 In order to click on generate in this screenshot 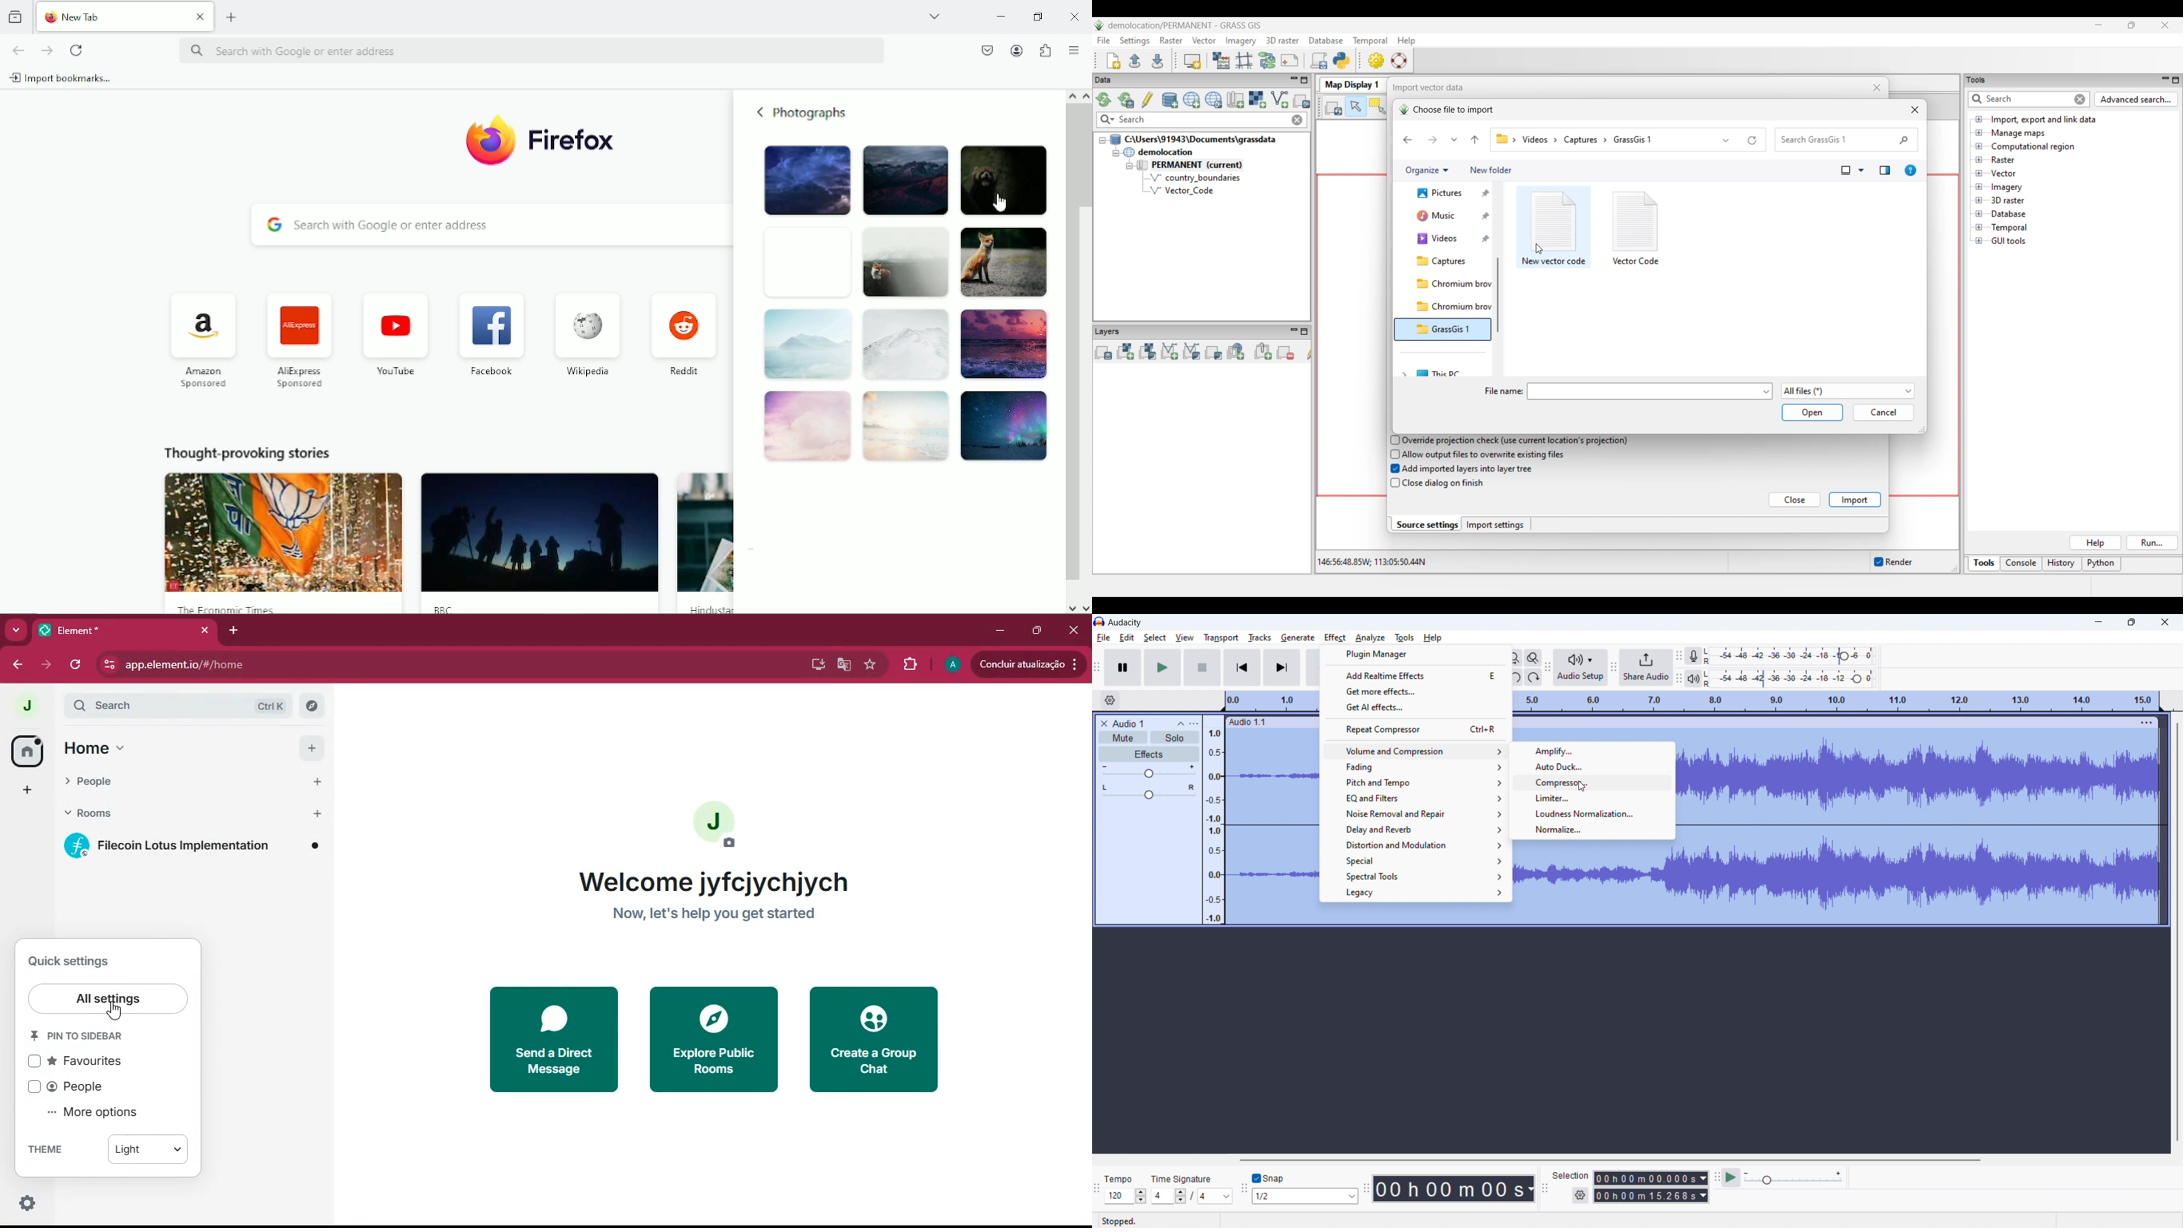, I will do `click(1298, 638)`.